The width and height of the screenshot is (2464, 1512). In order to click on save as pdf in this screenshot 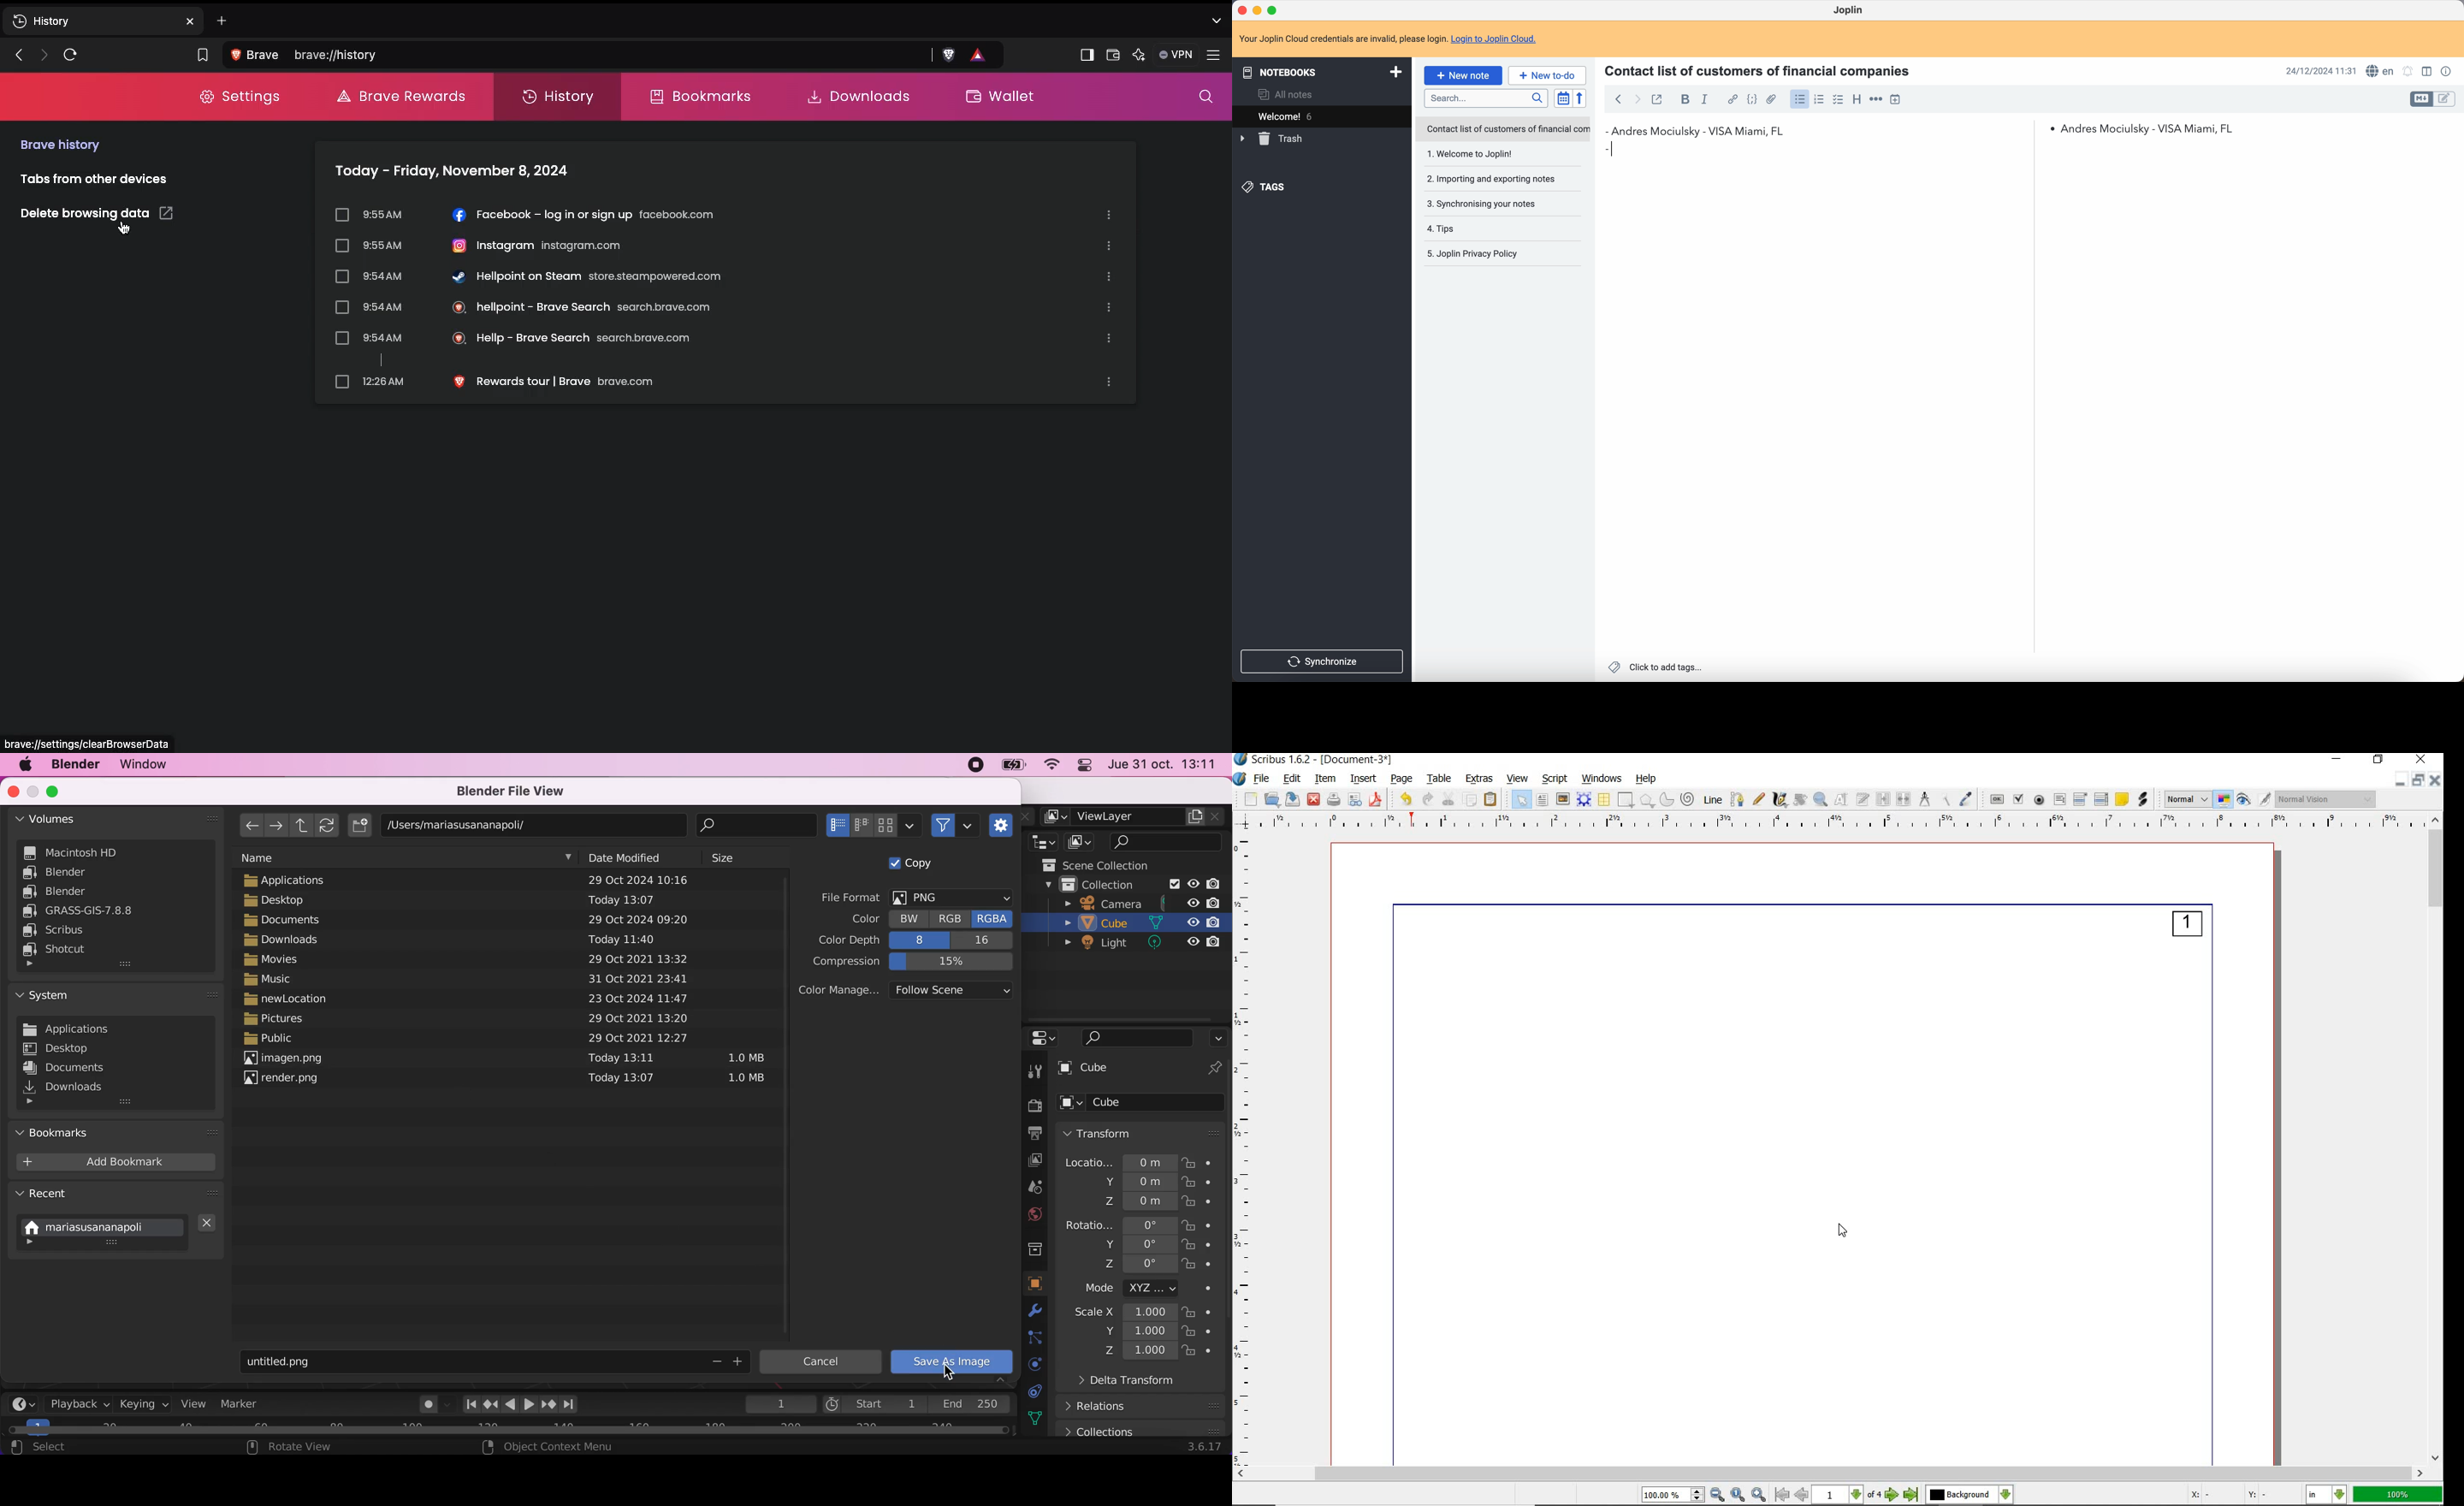, I will do `click(1376, 801)`.